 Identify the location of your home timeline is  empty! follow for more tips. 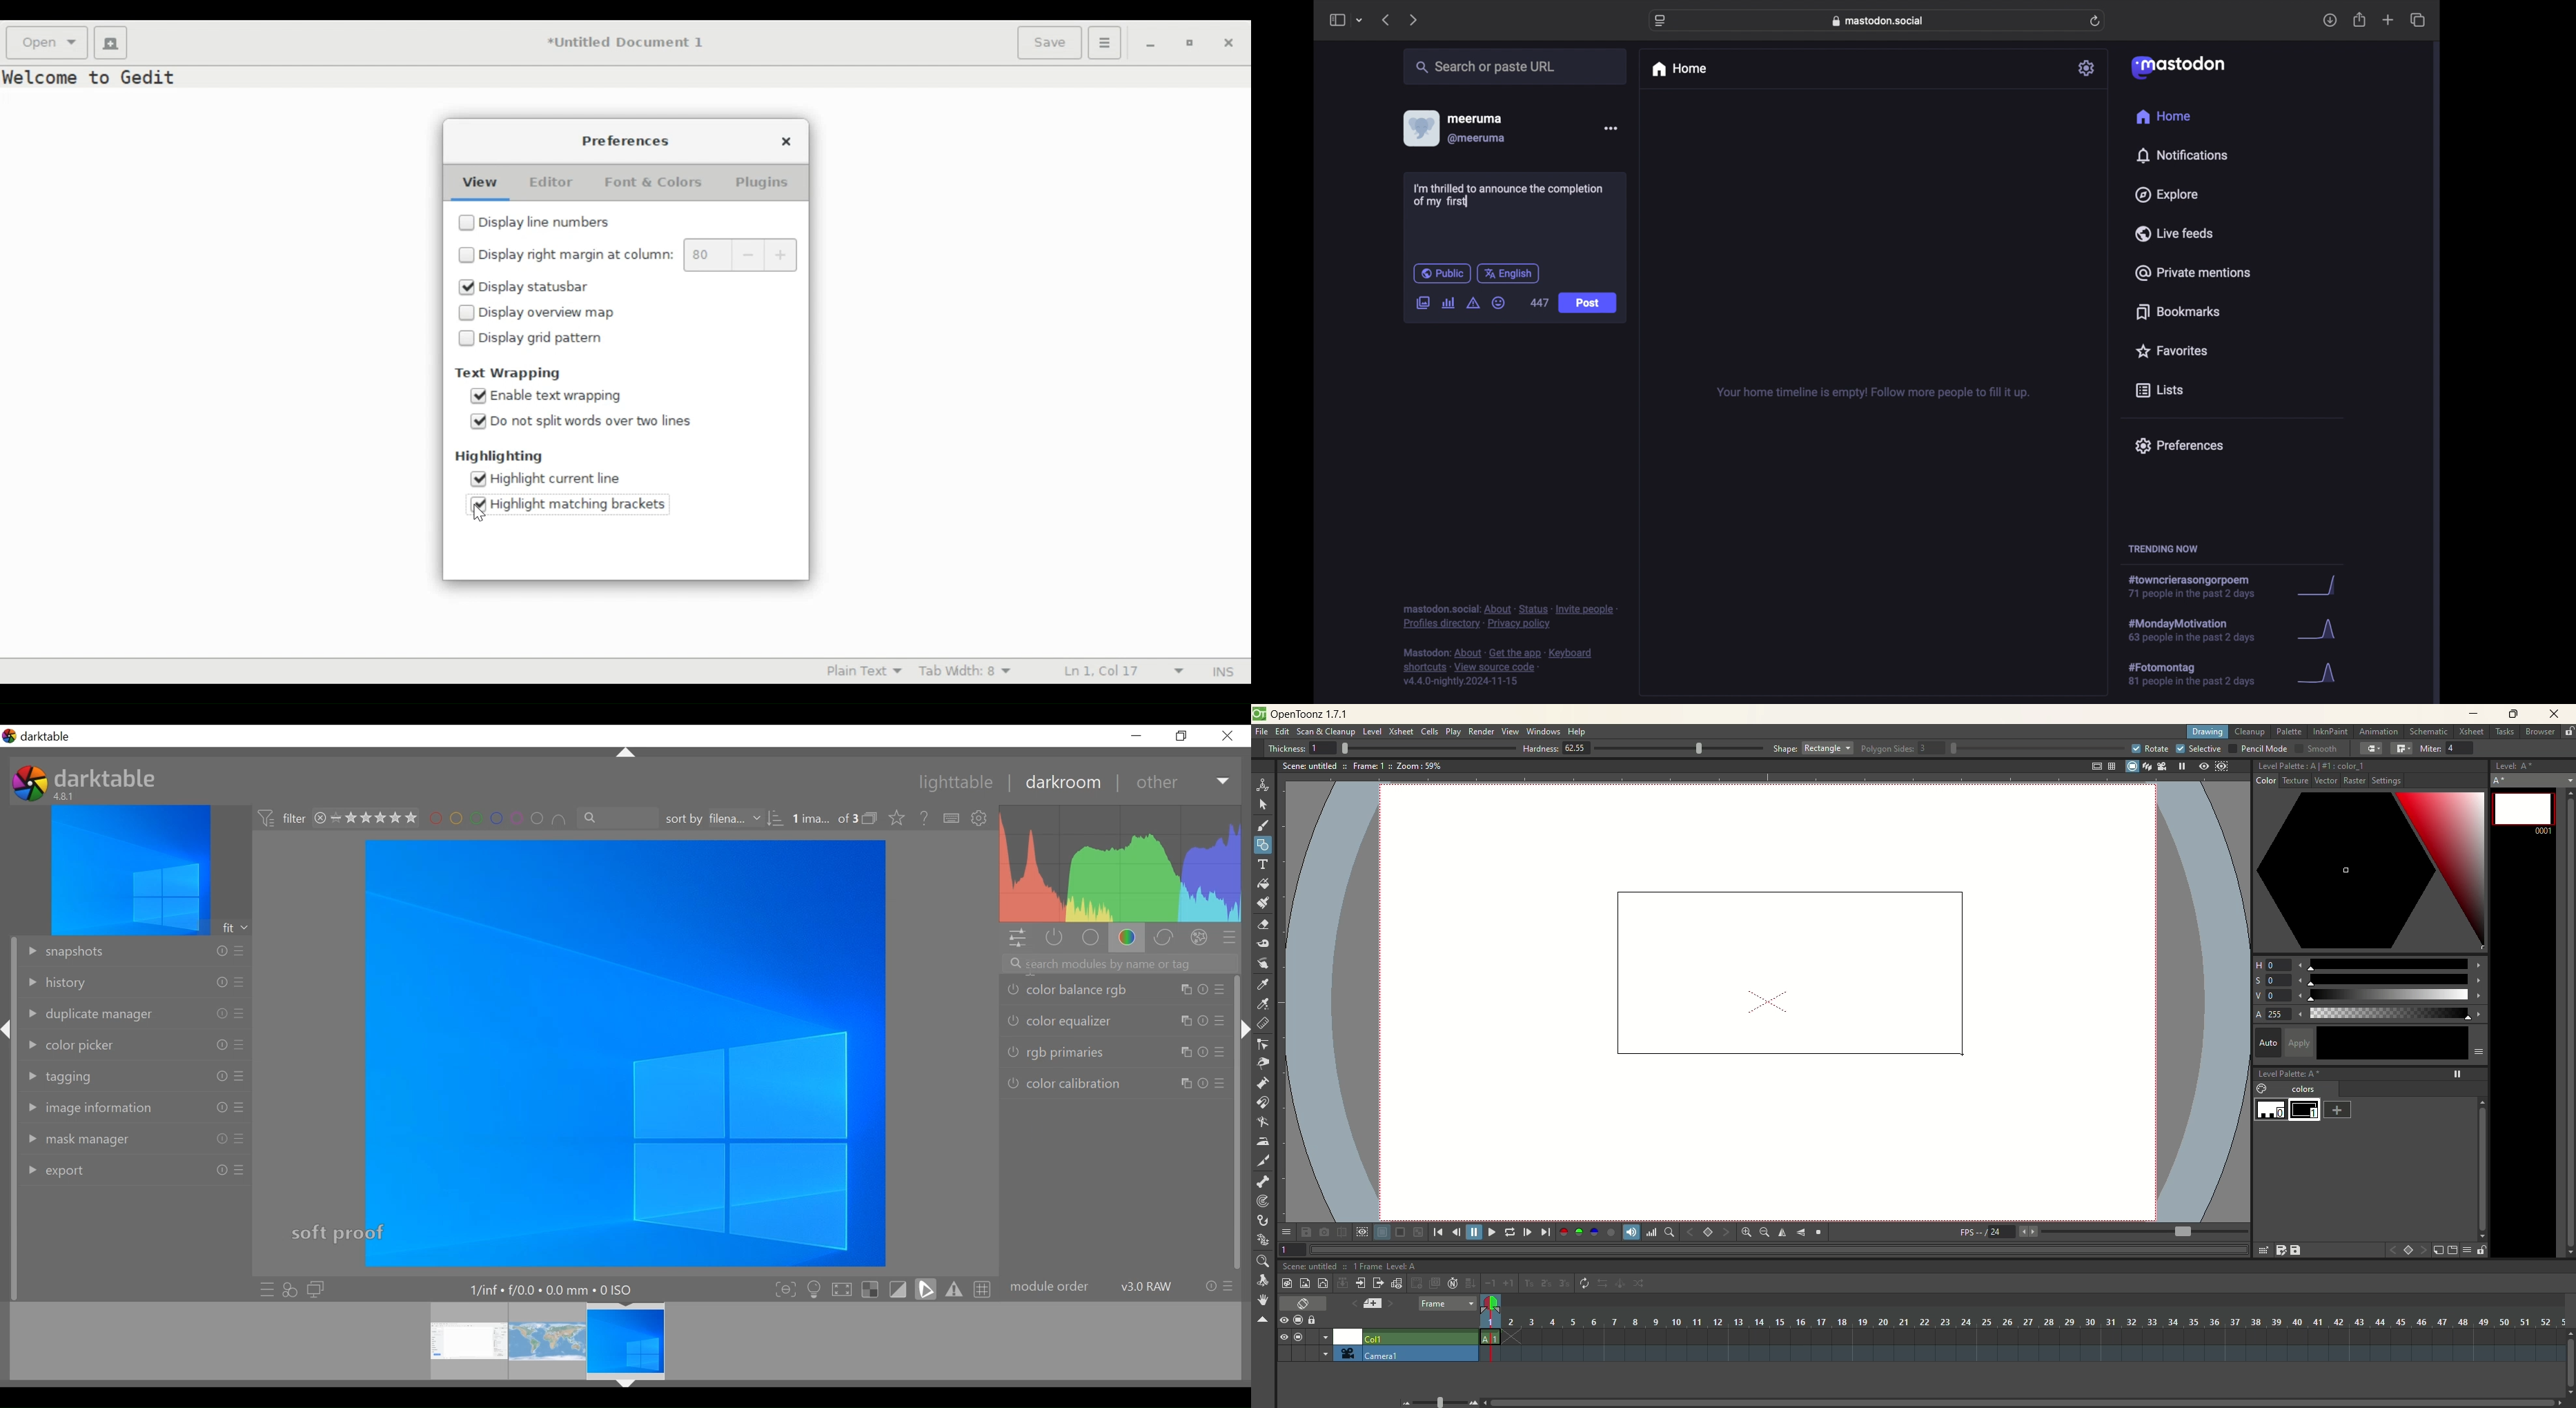
(1872, 393).